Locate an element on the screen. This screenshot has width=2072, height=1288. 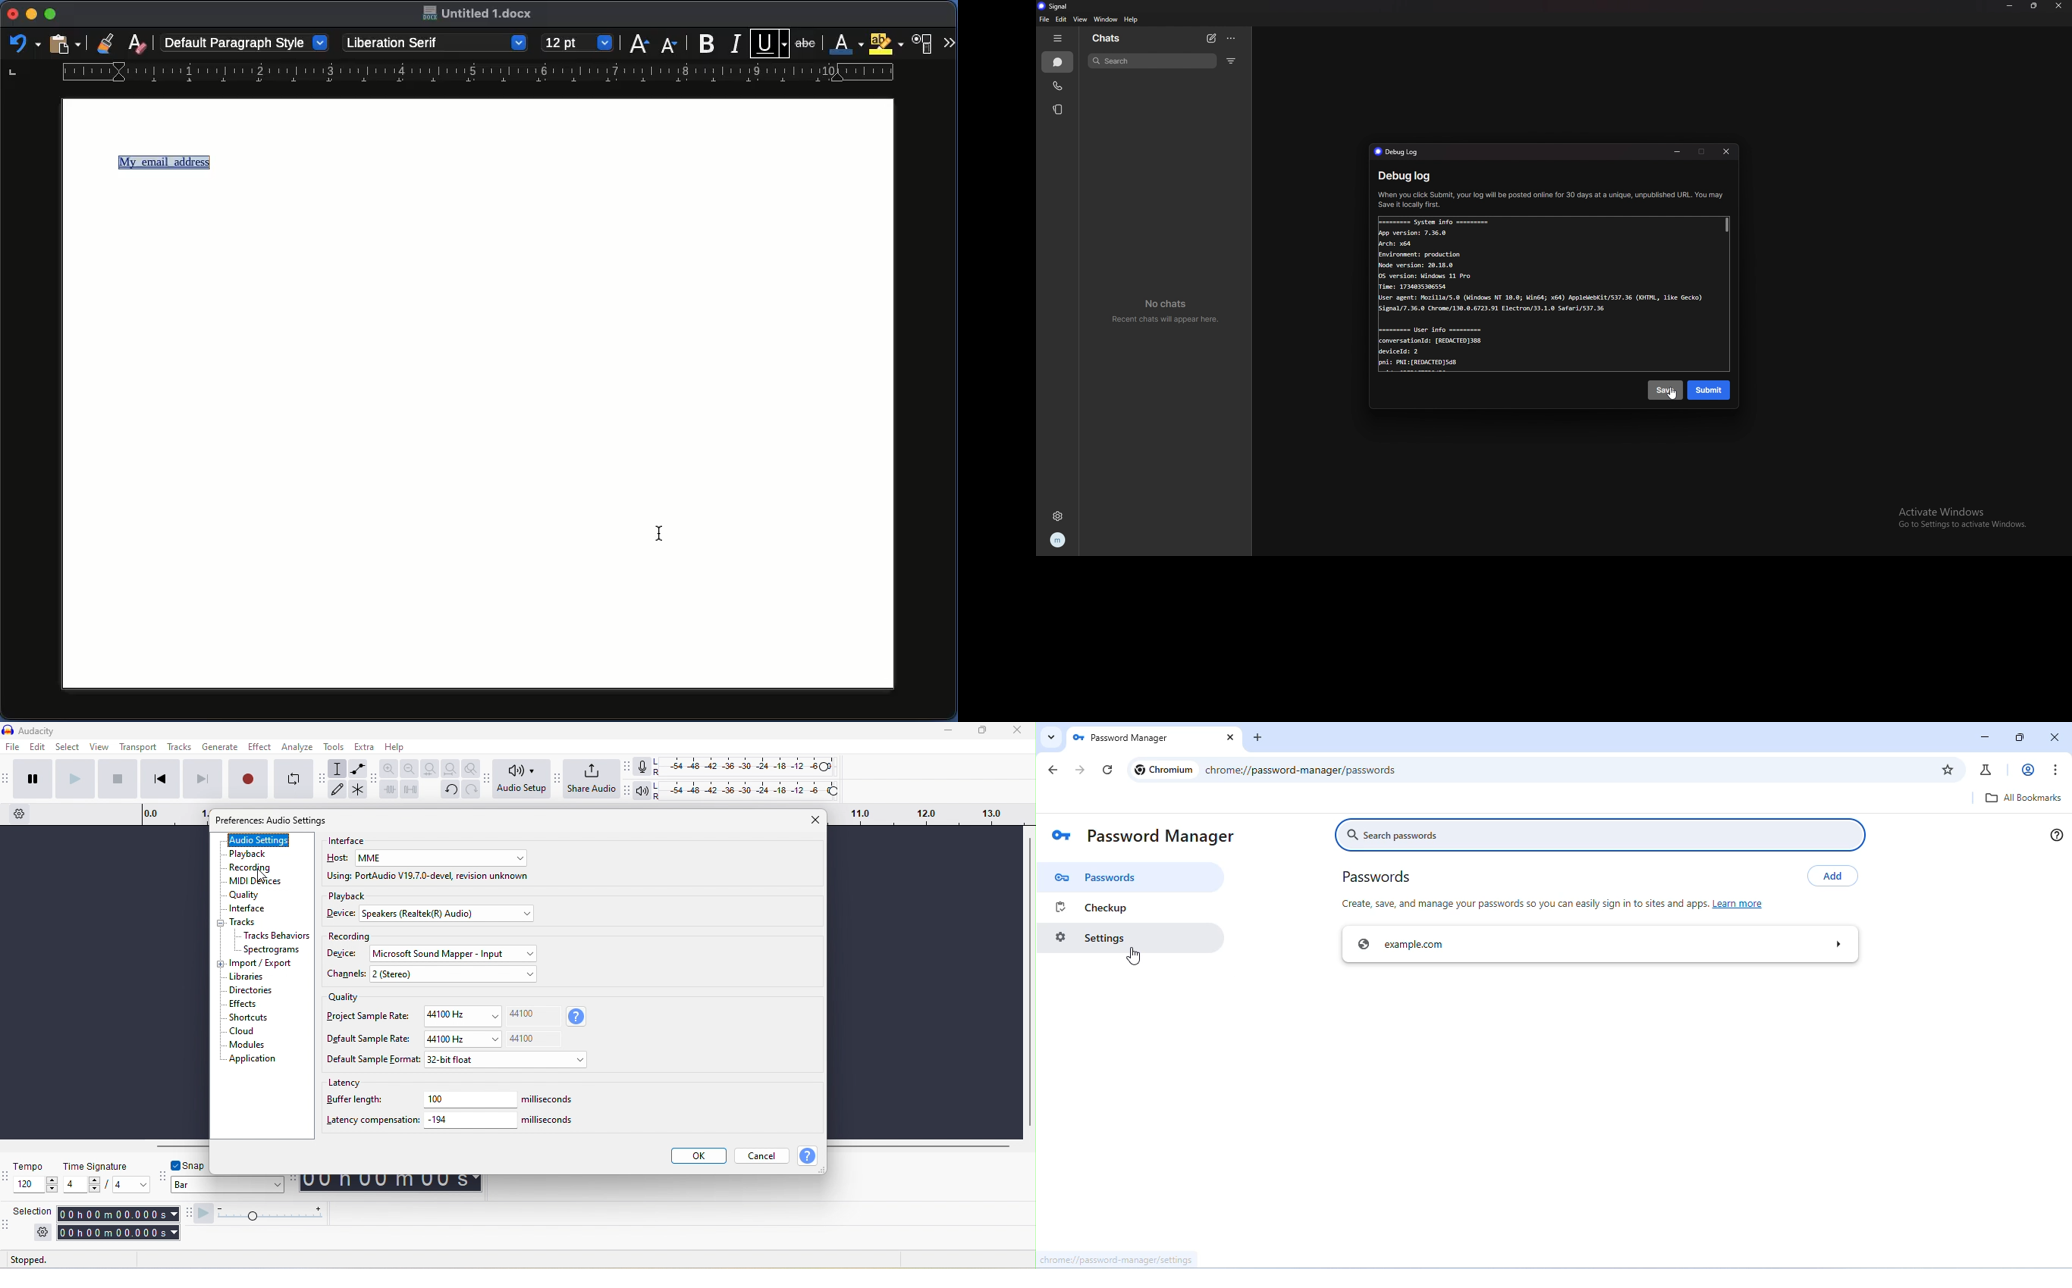
recording is located at coordinates (354, 935).